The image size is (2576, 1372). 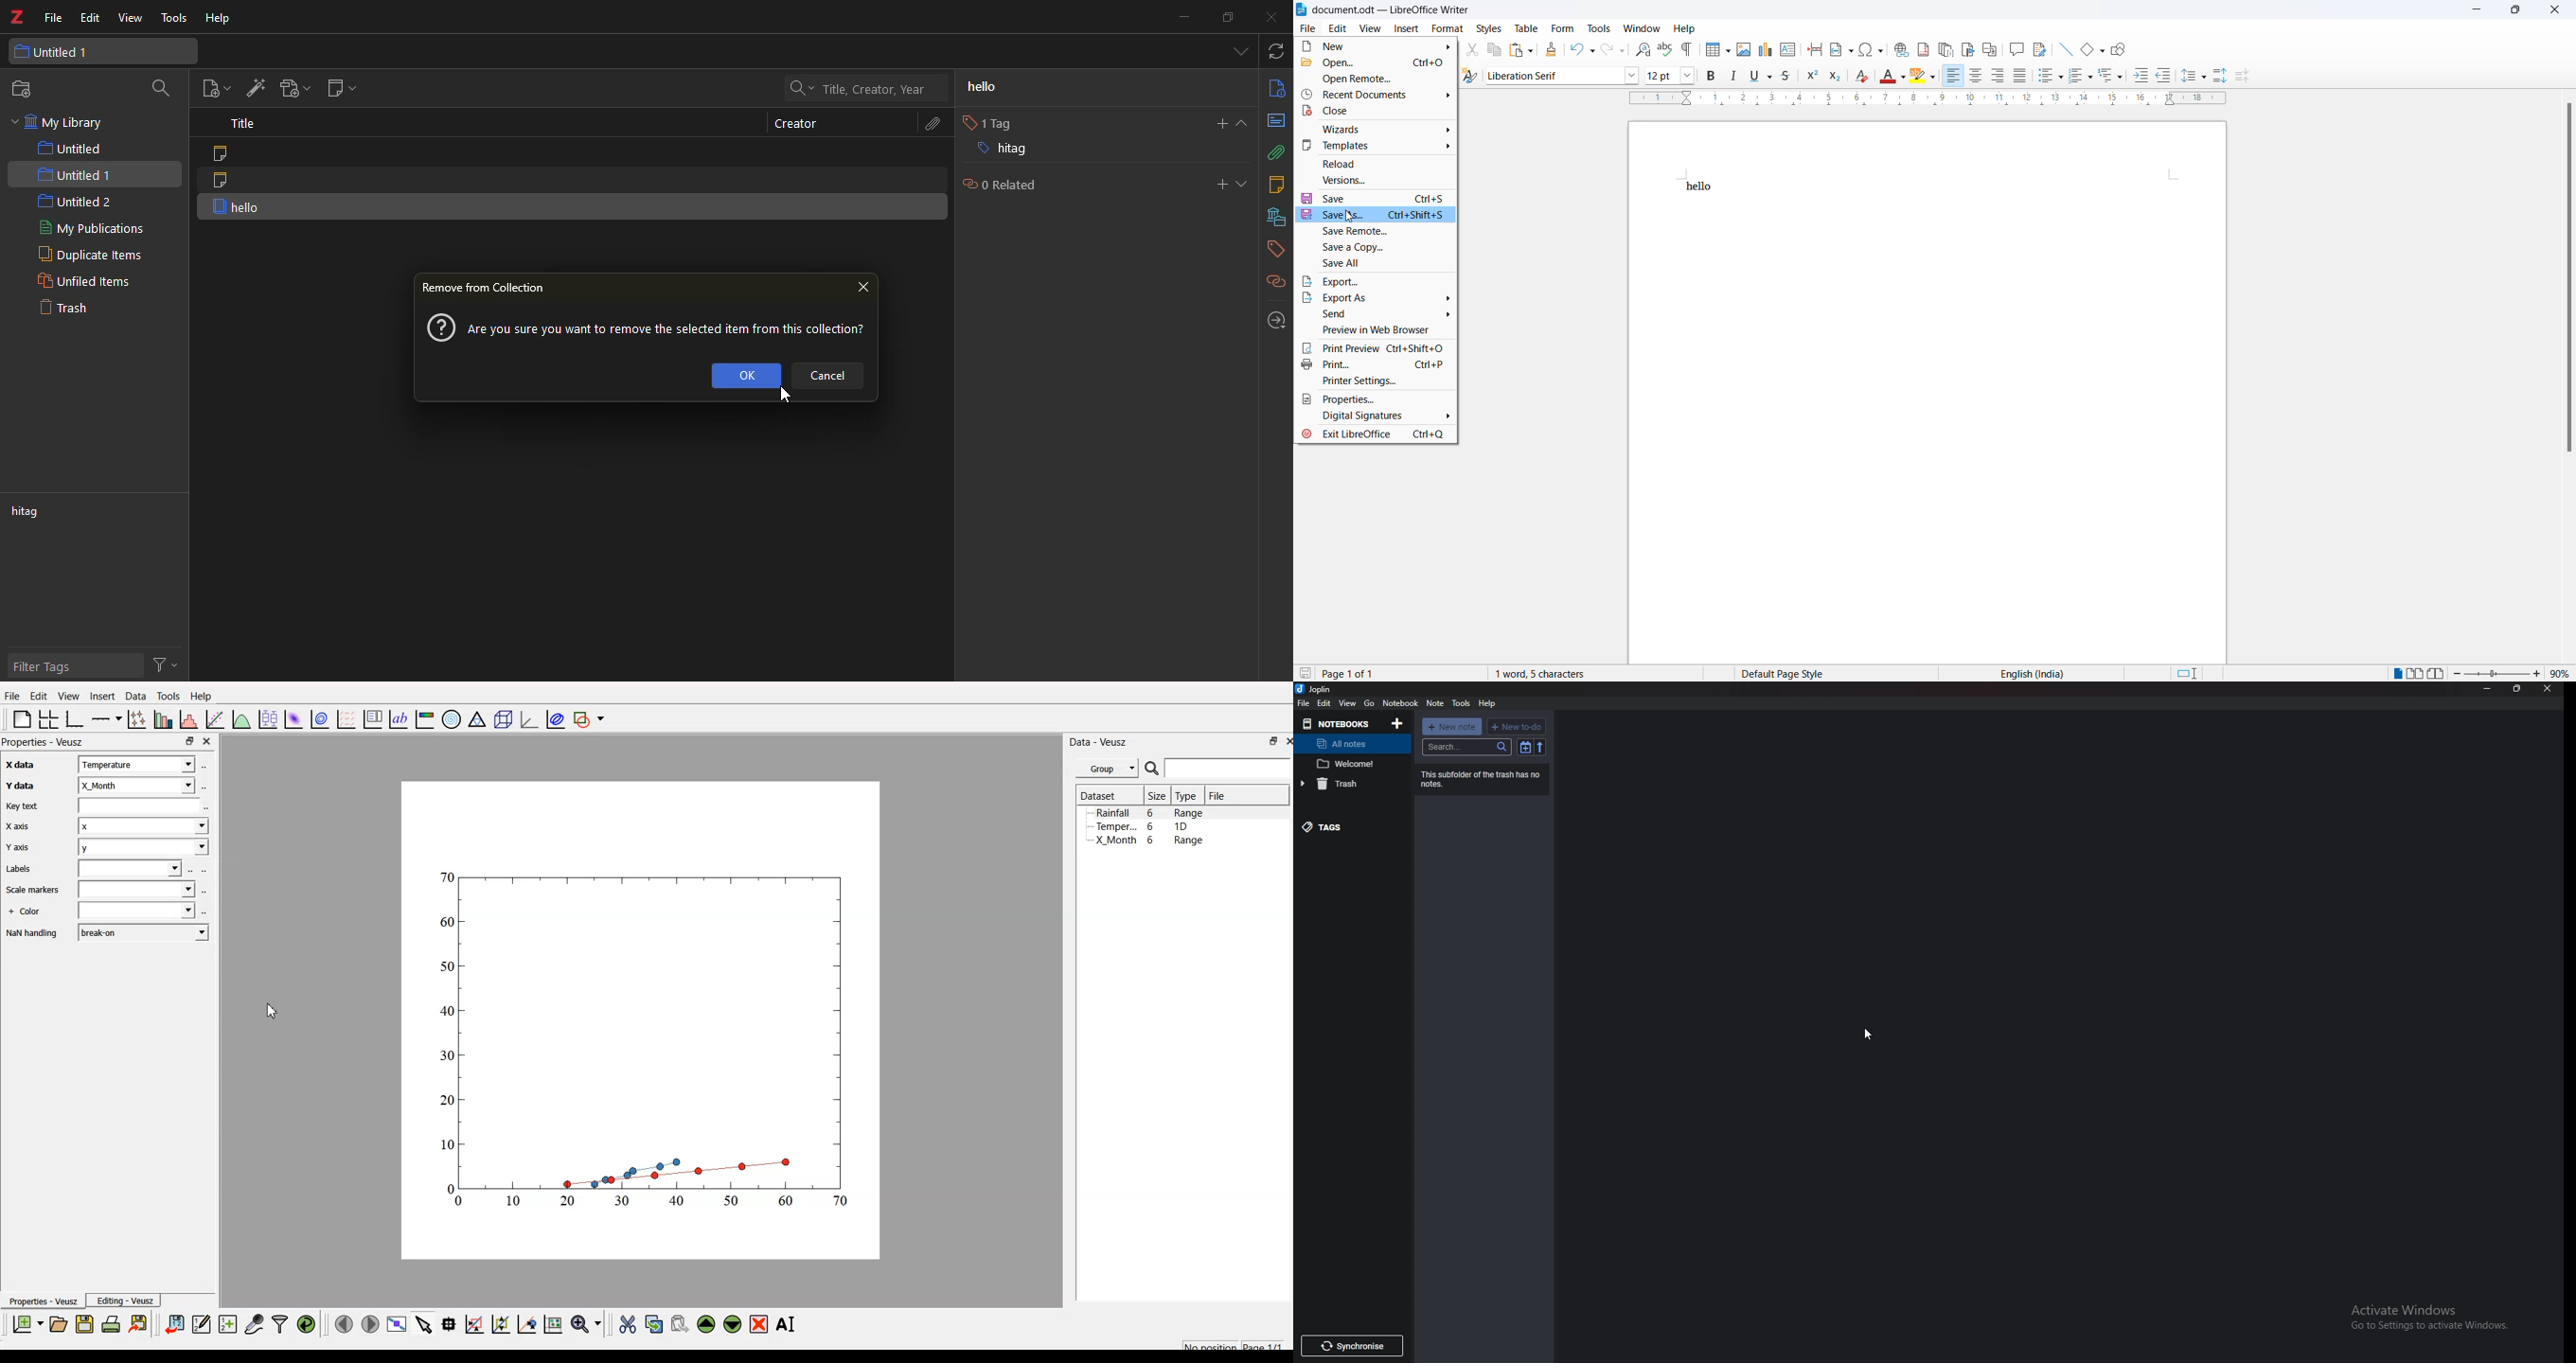 What do you see at coordinates (1216, 124) in the screenshot?
I see `add` at bounding box center [1216, 124].